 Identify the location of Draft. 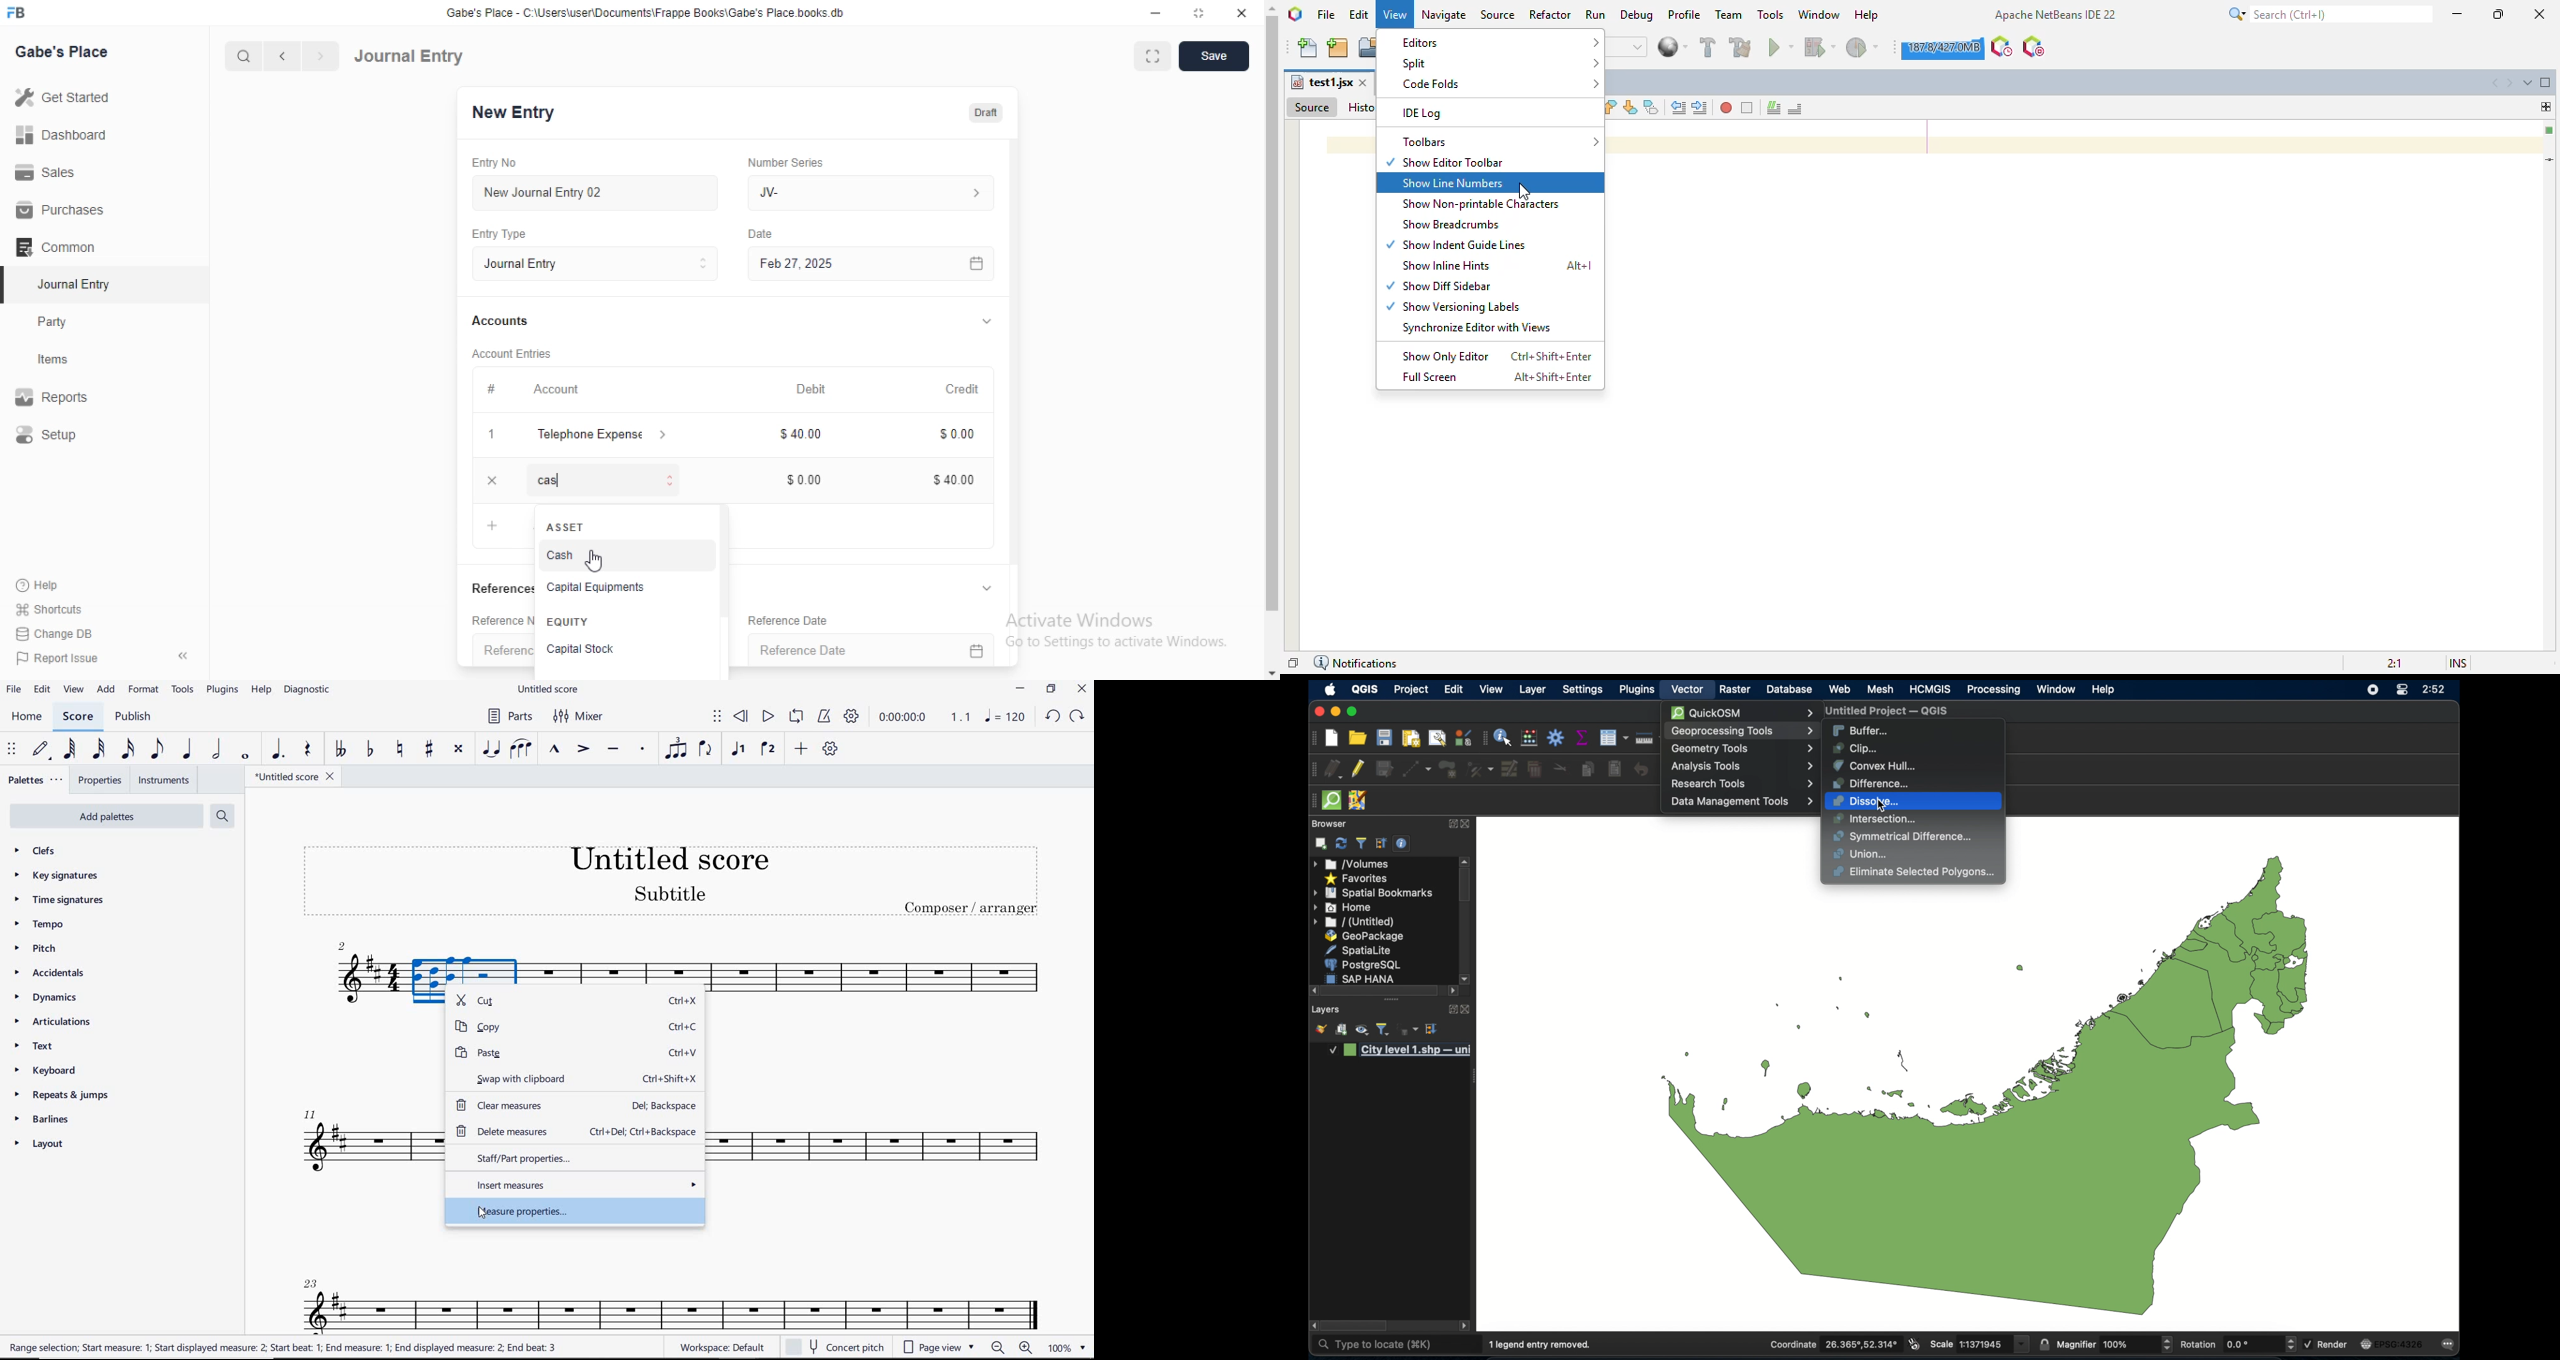
(989, 112).